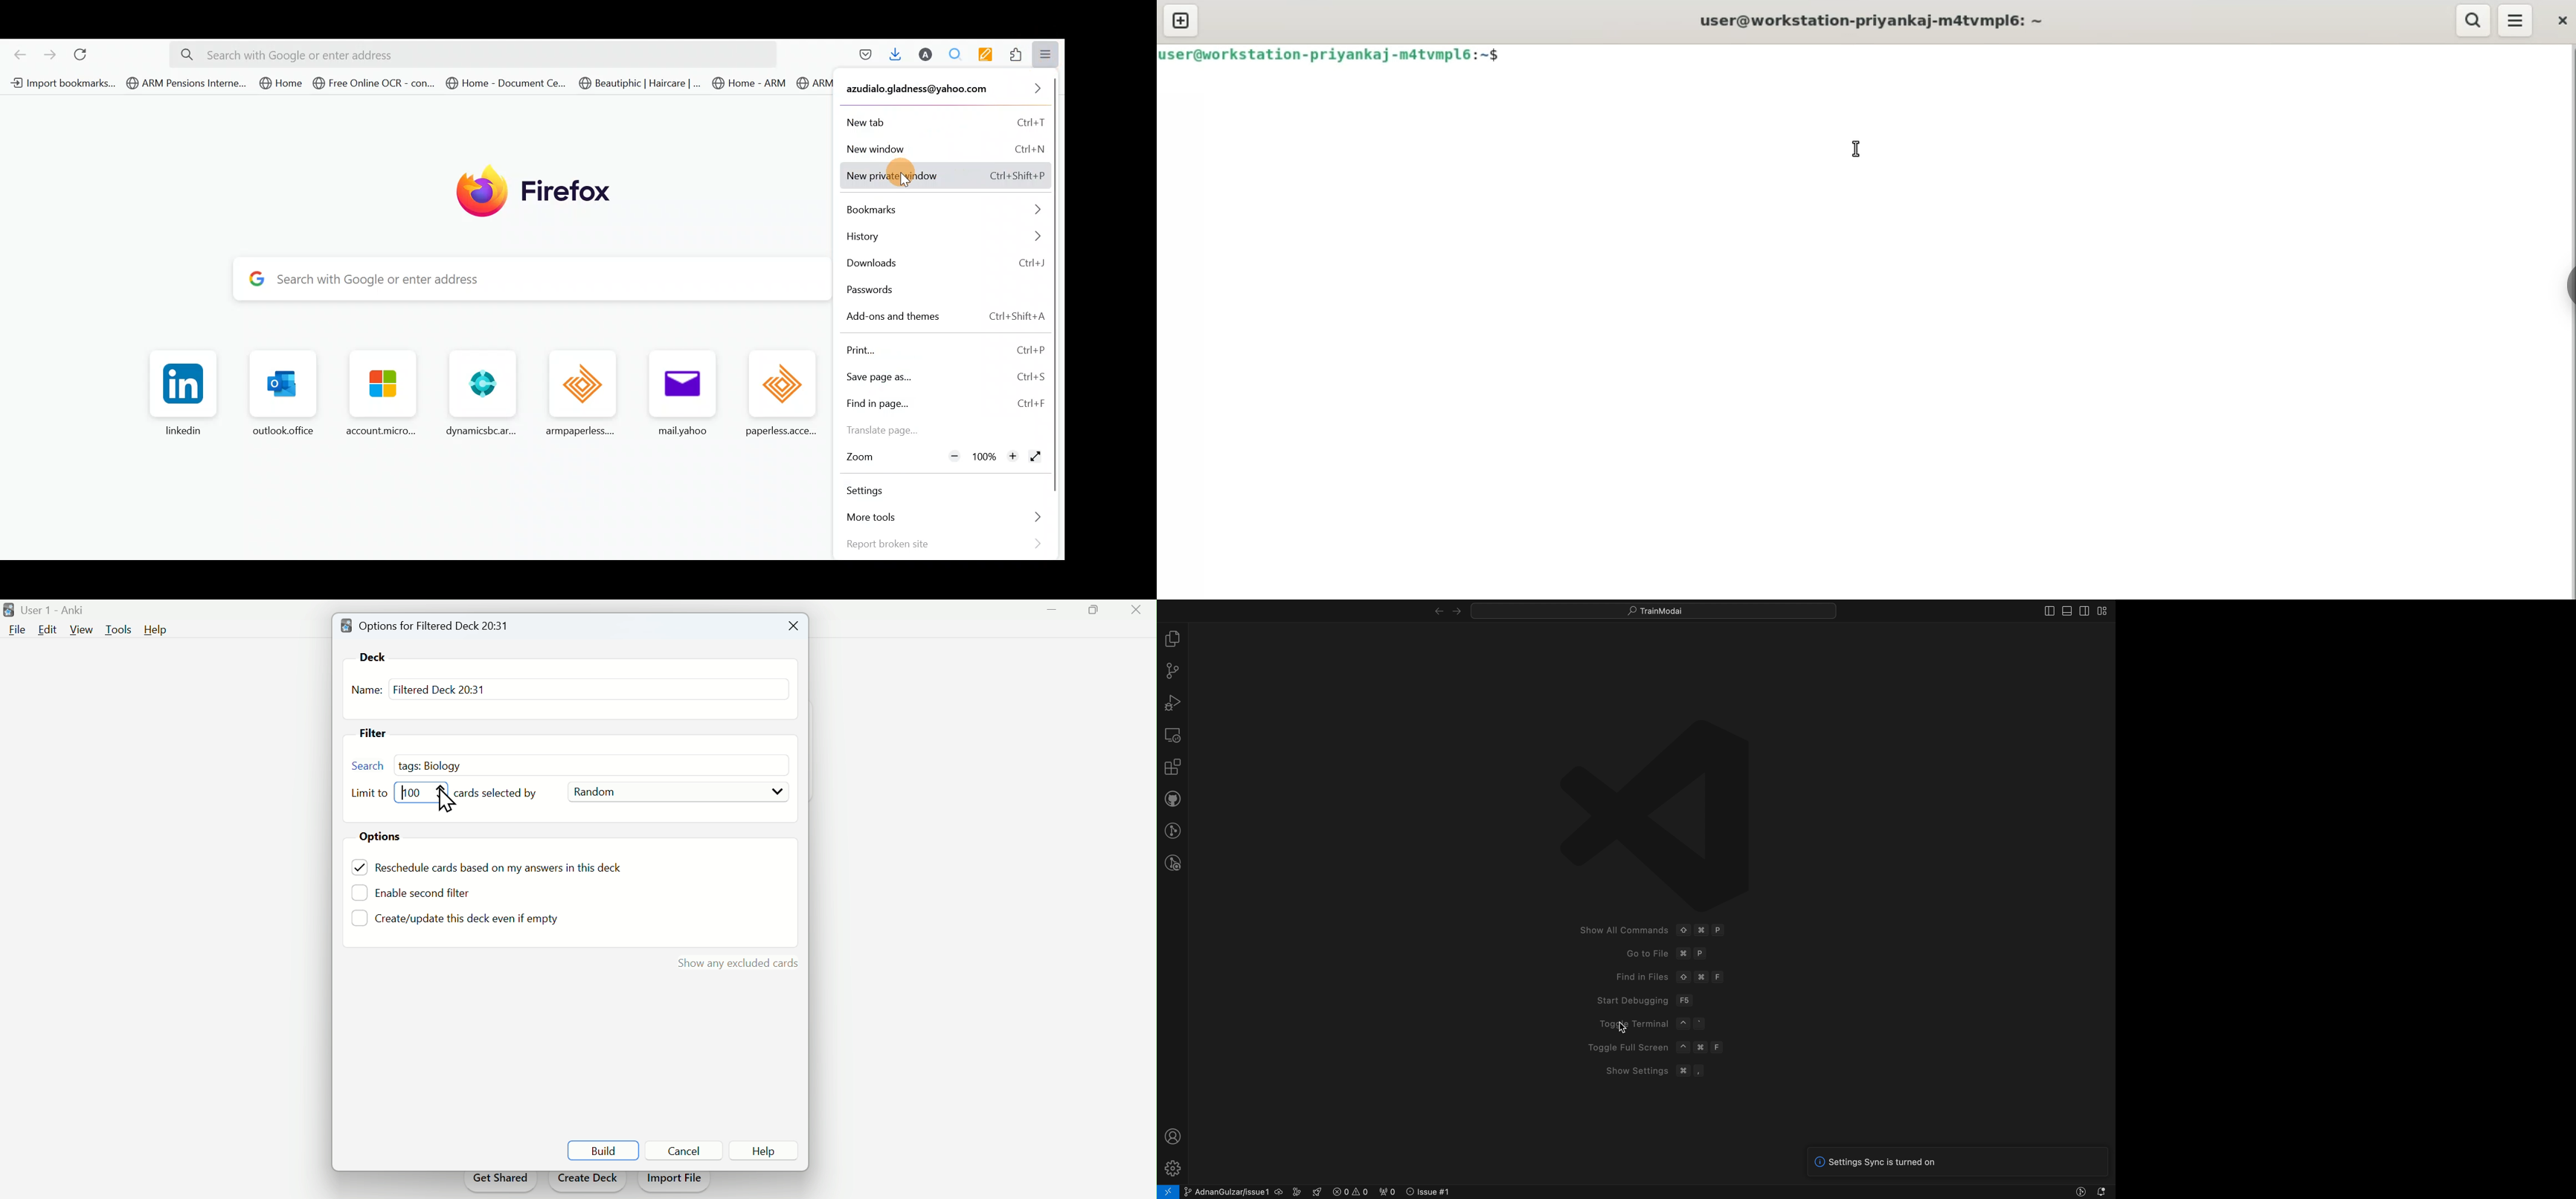  I want to click on New window, so click(945, 147).